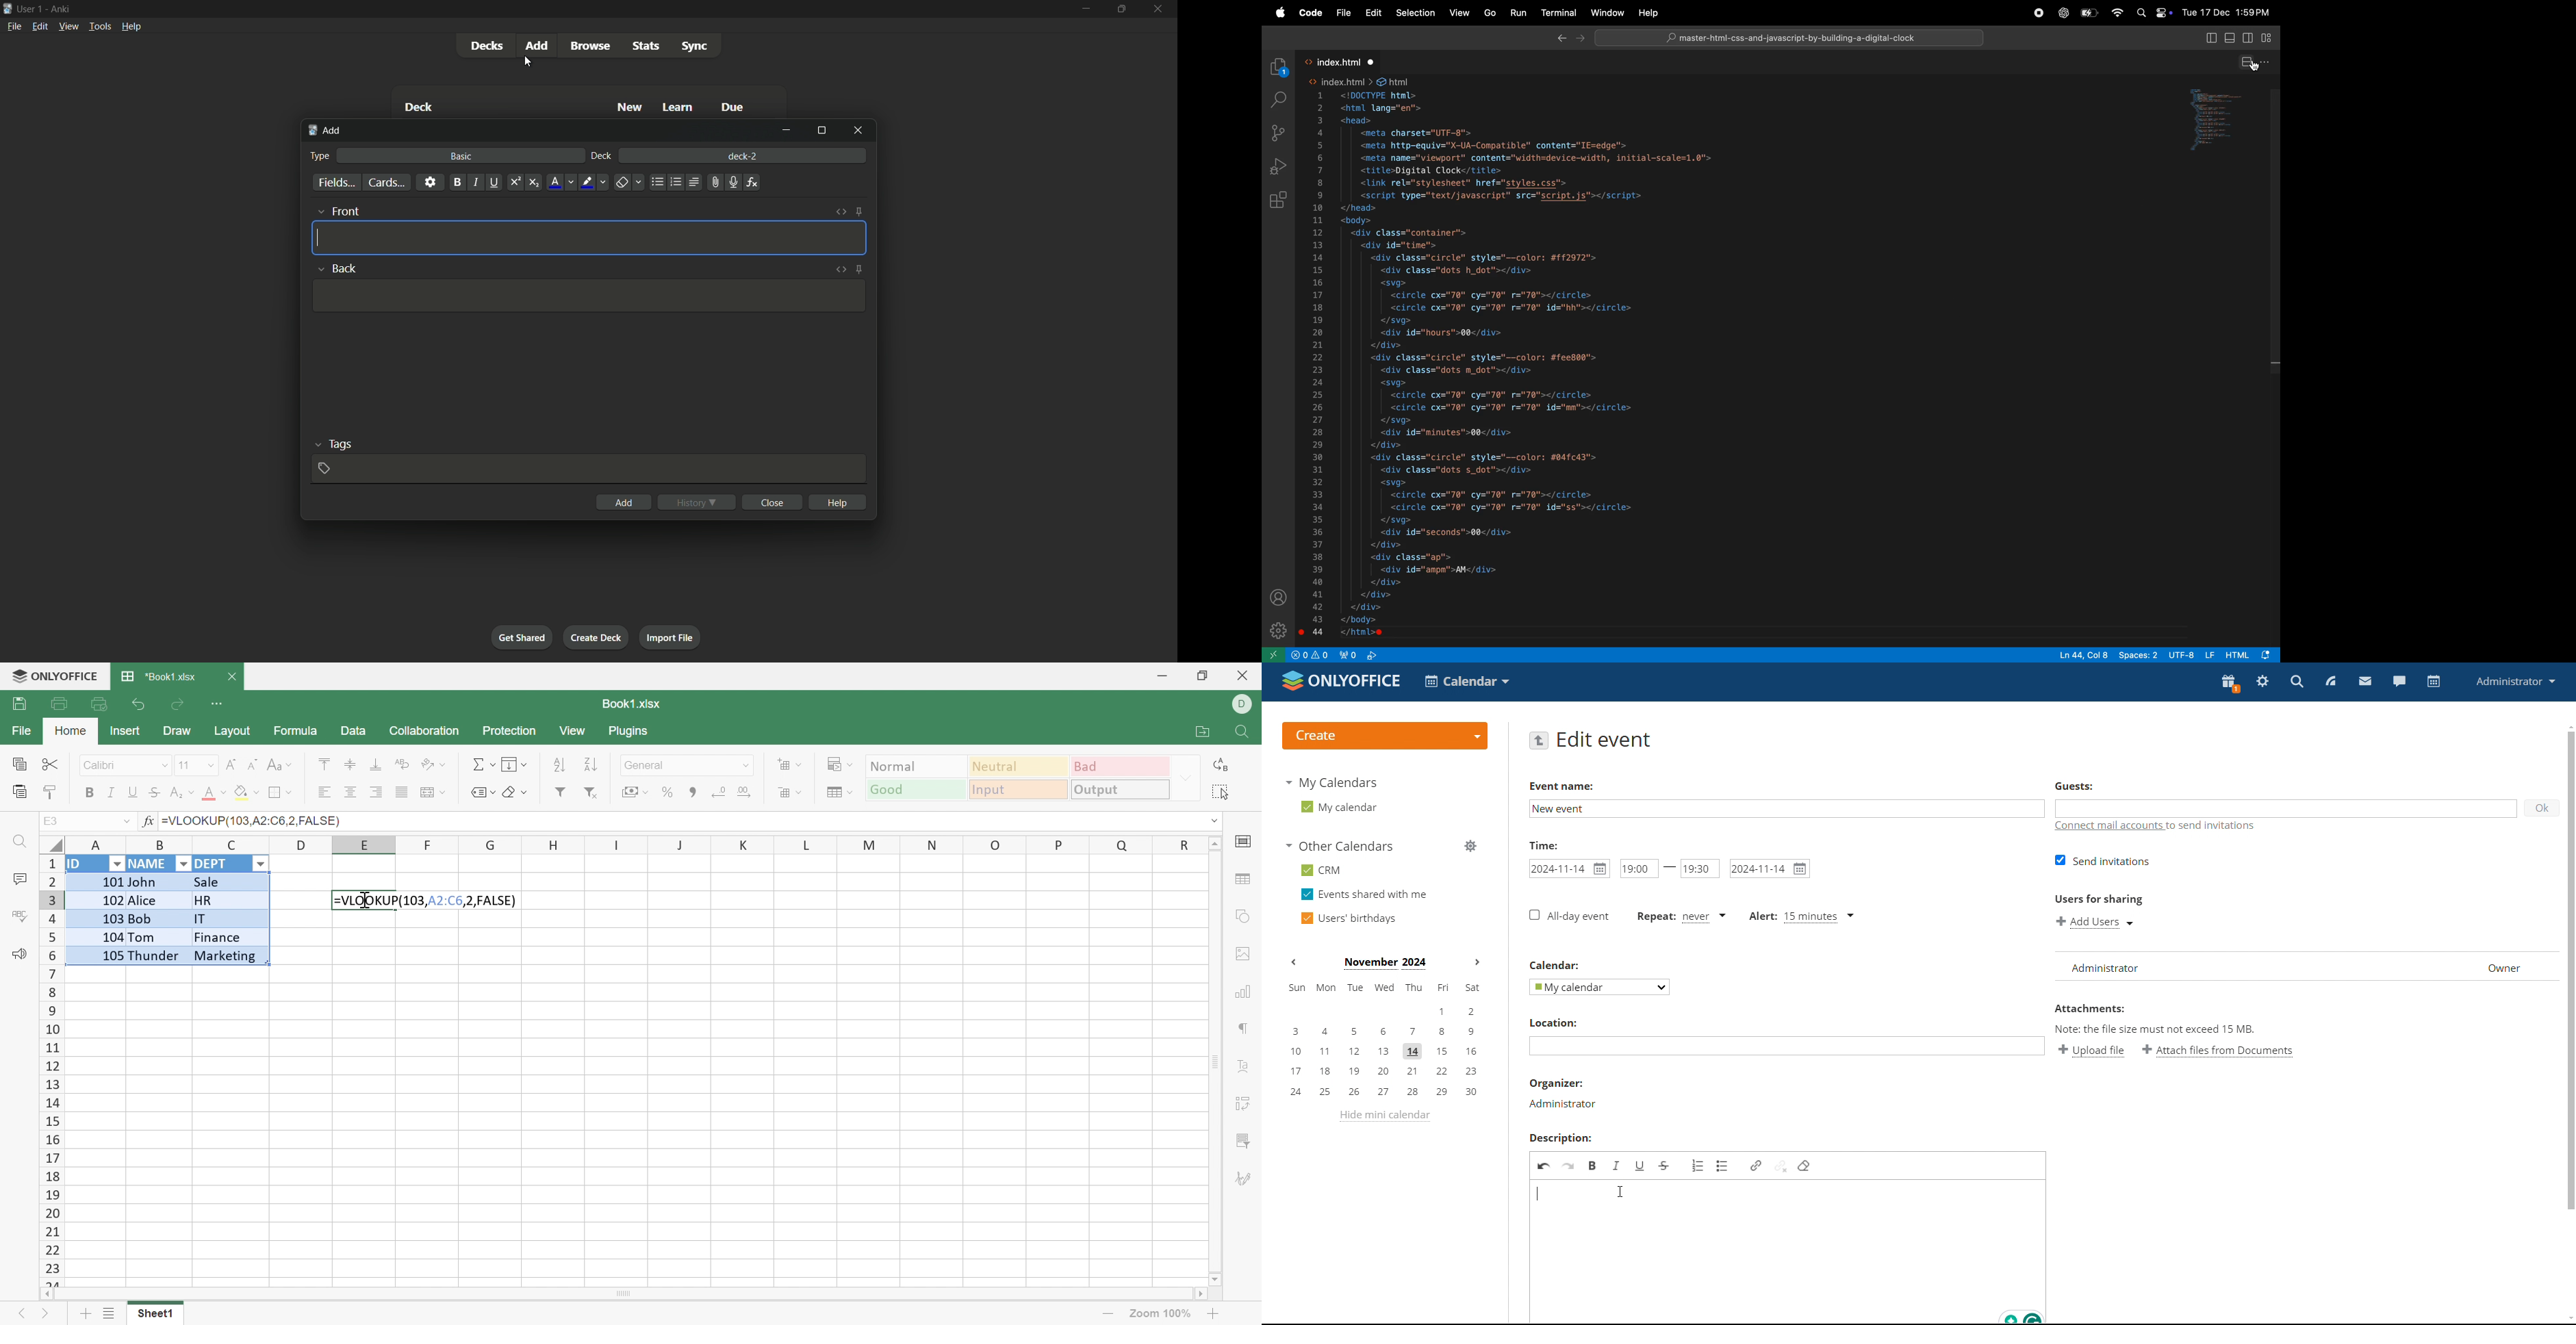  I want to click on other calendars, so click(1338, 846).